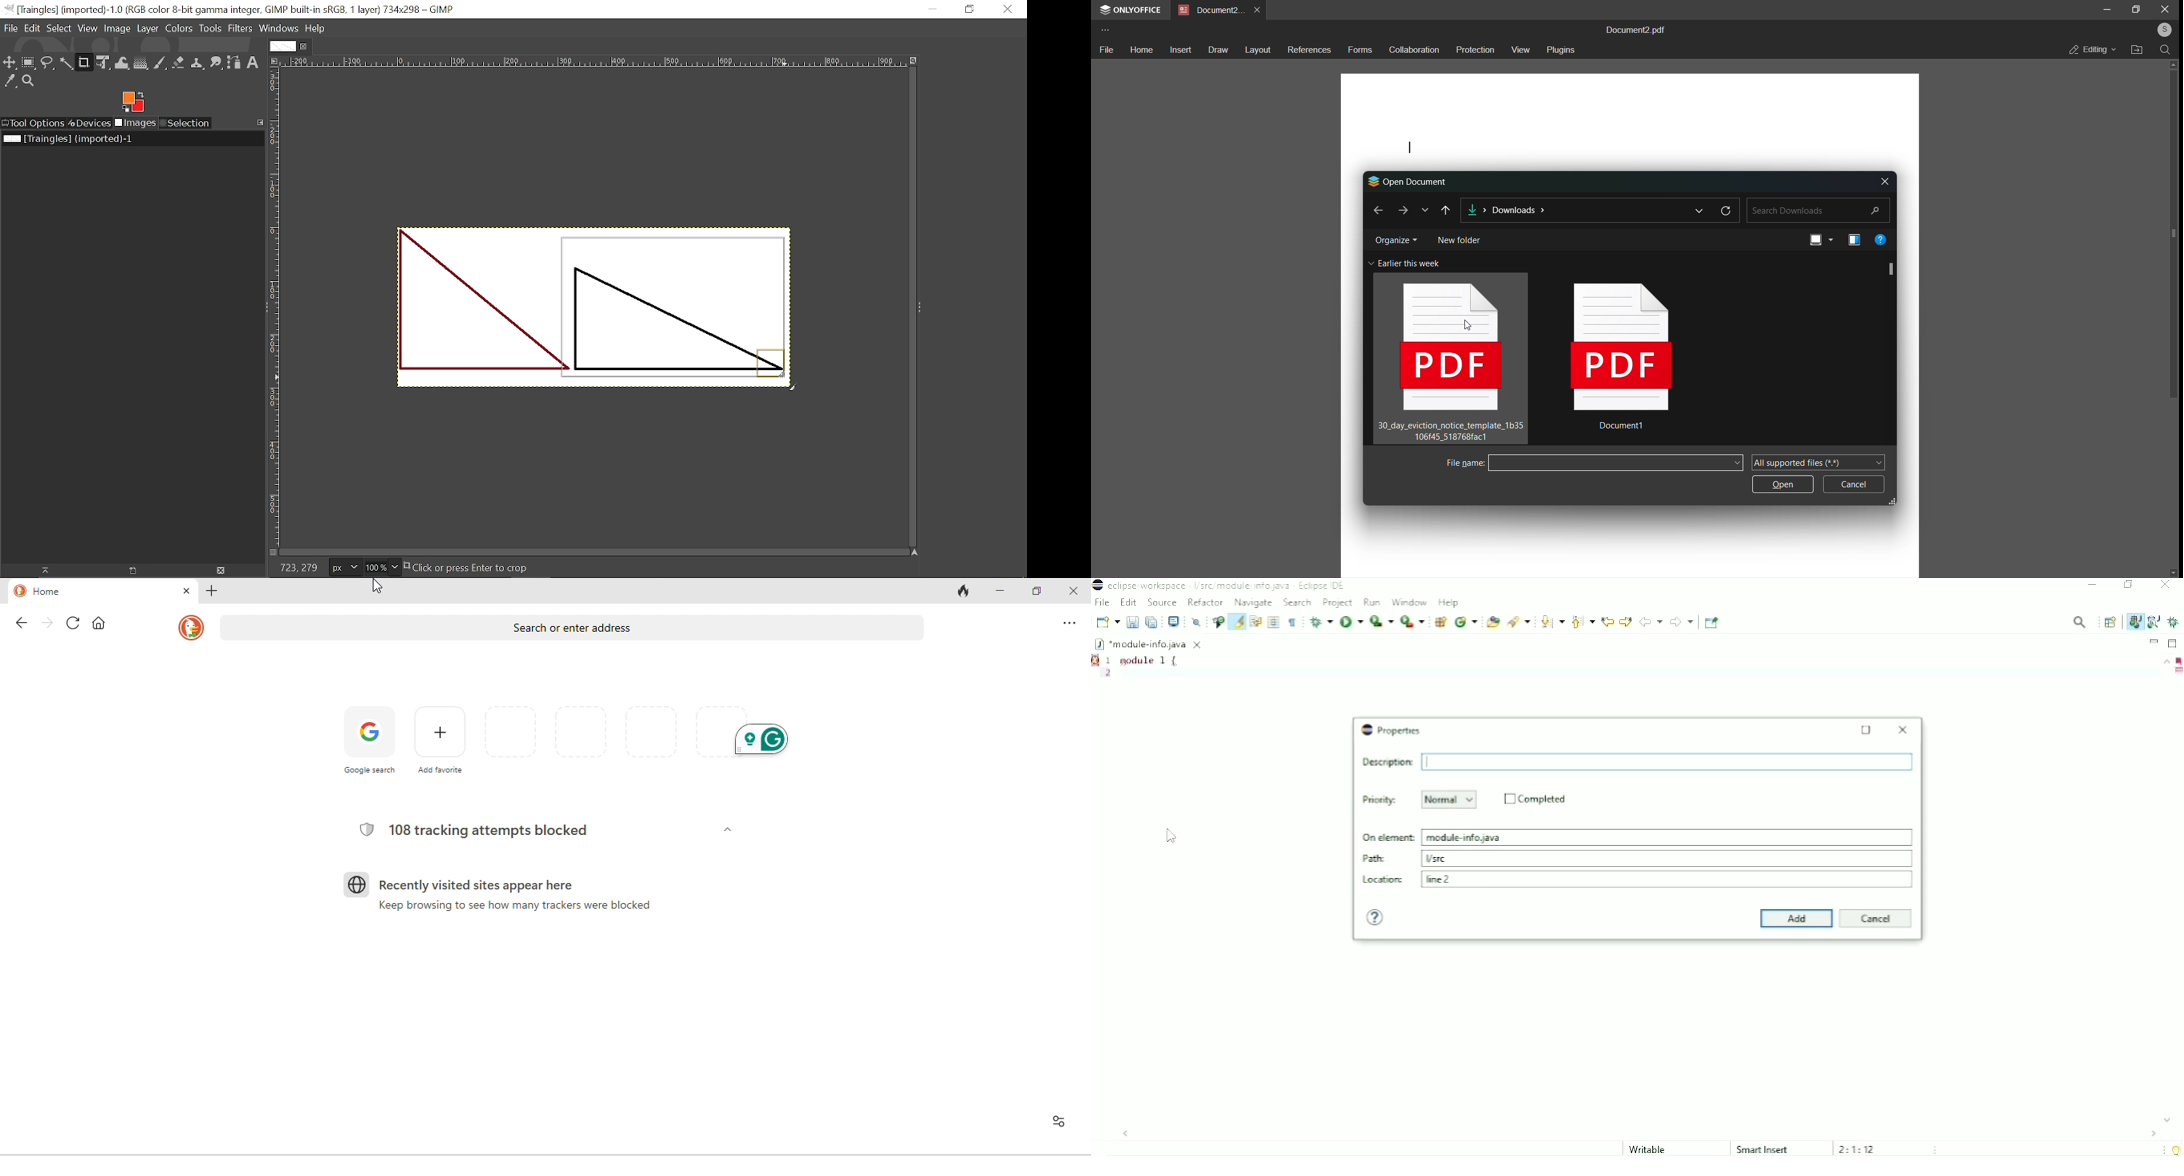 This screenshot has height=1176, width=2184. What do you see at coordinates (1258, 50) in the screenshot?
I see `layout` at bounding box center [1258, 50].